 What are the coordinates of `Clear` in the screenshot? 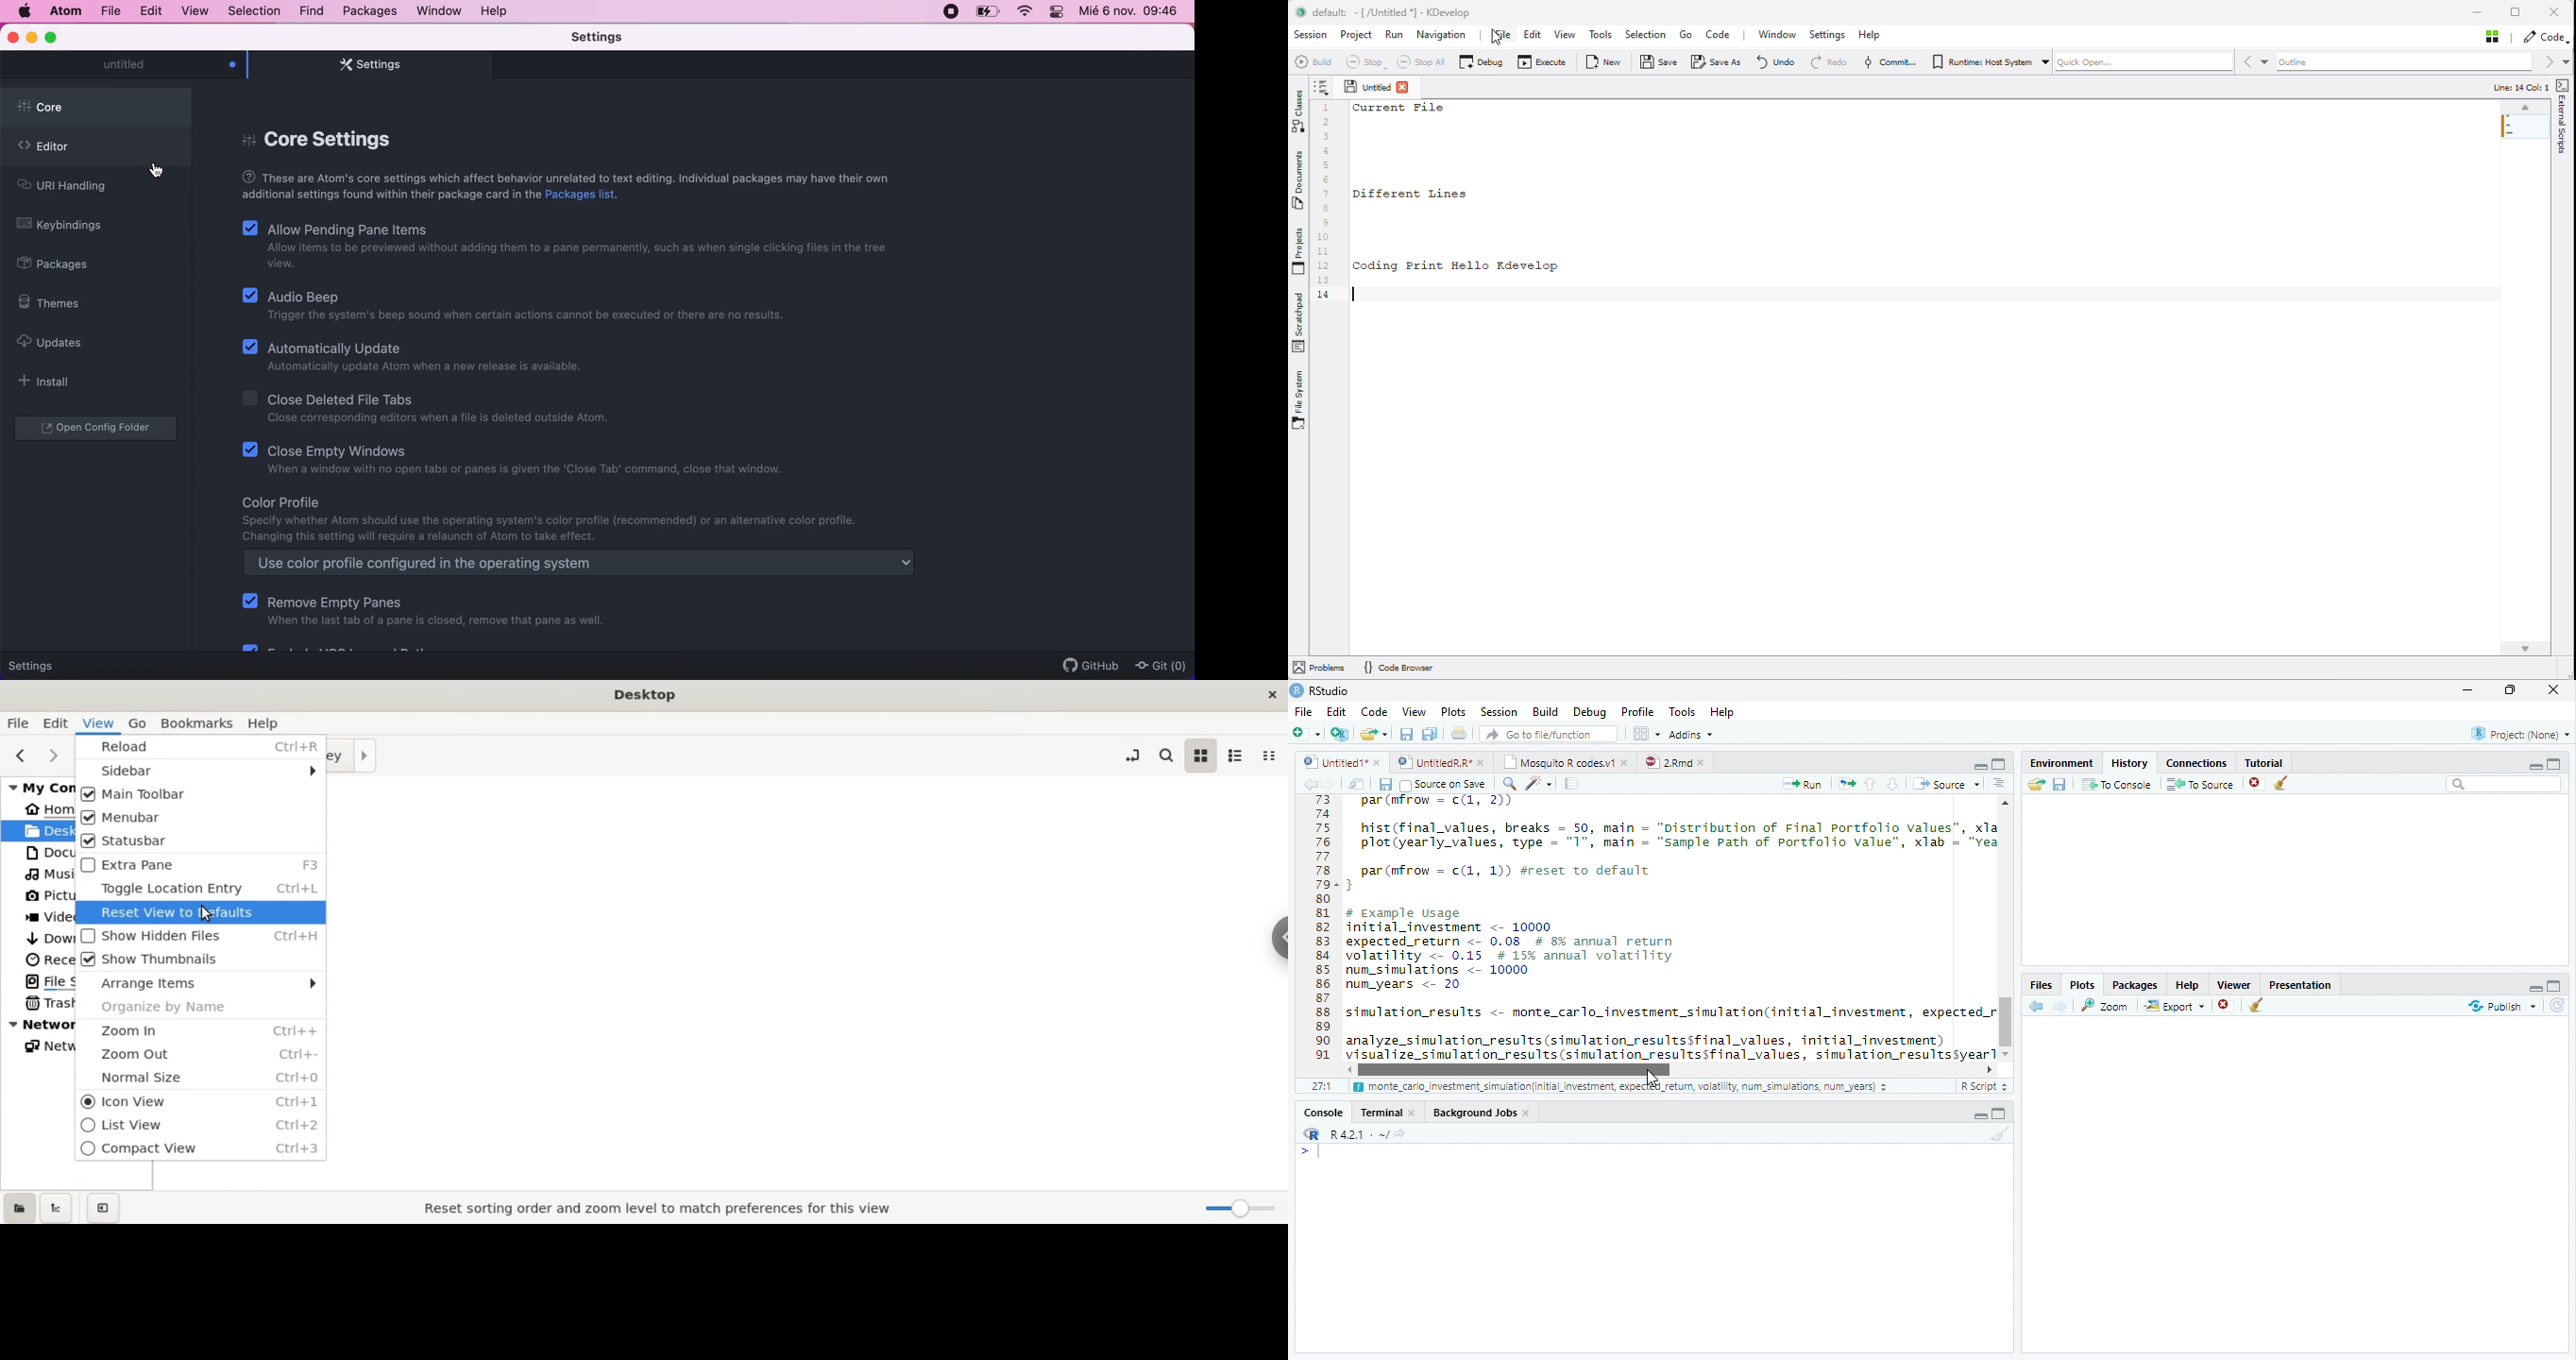 It's located at (2285, 784).